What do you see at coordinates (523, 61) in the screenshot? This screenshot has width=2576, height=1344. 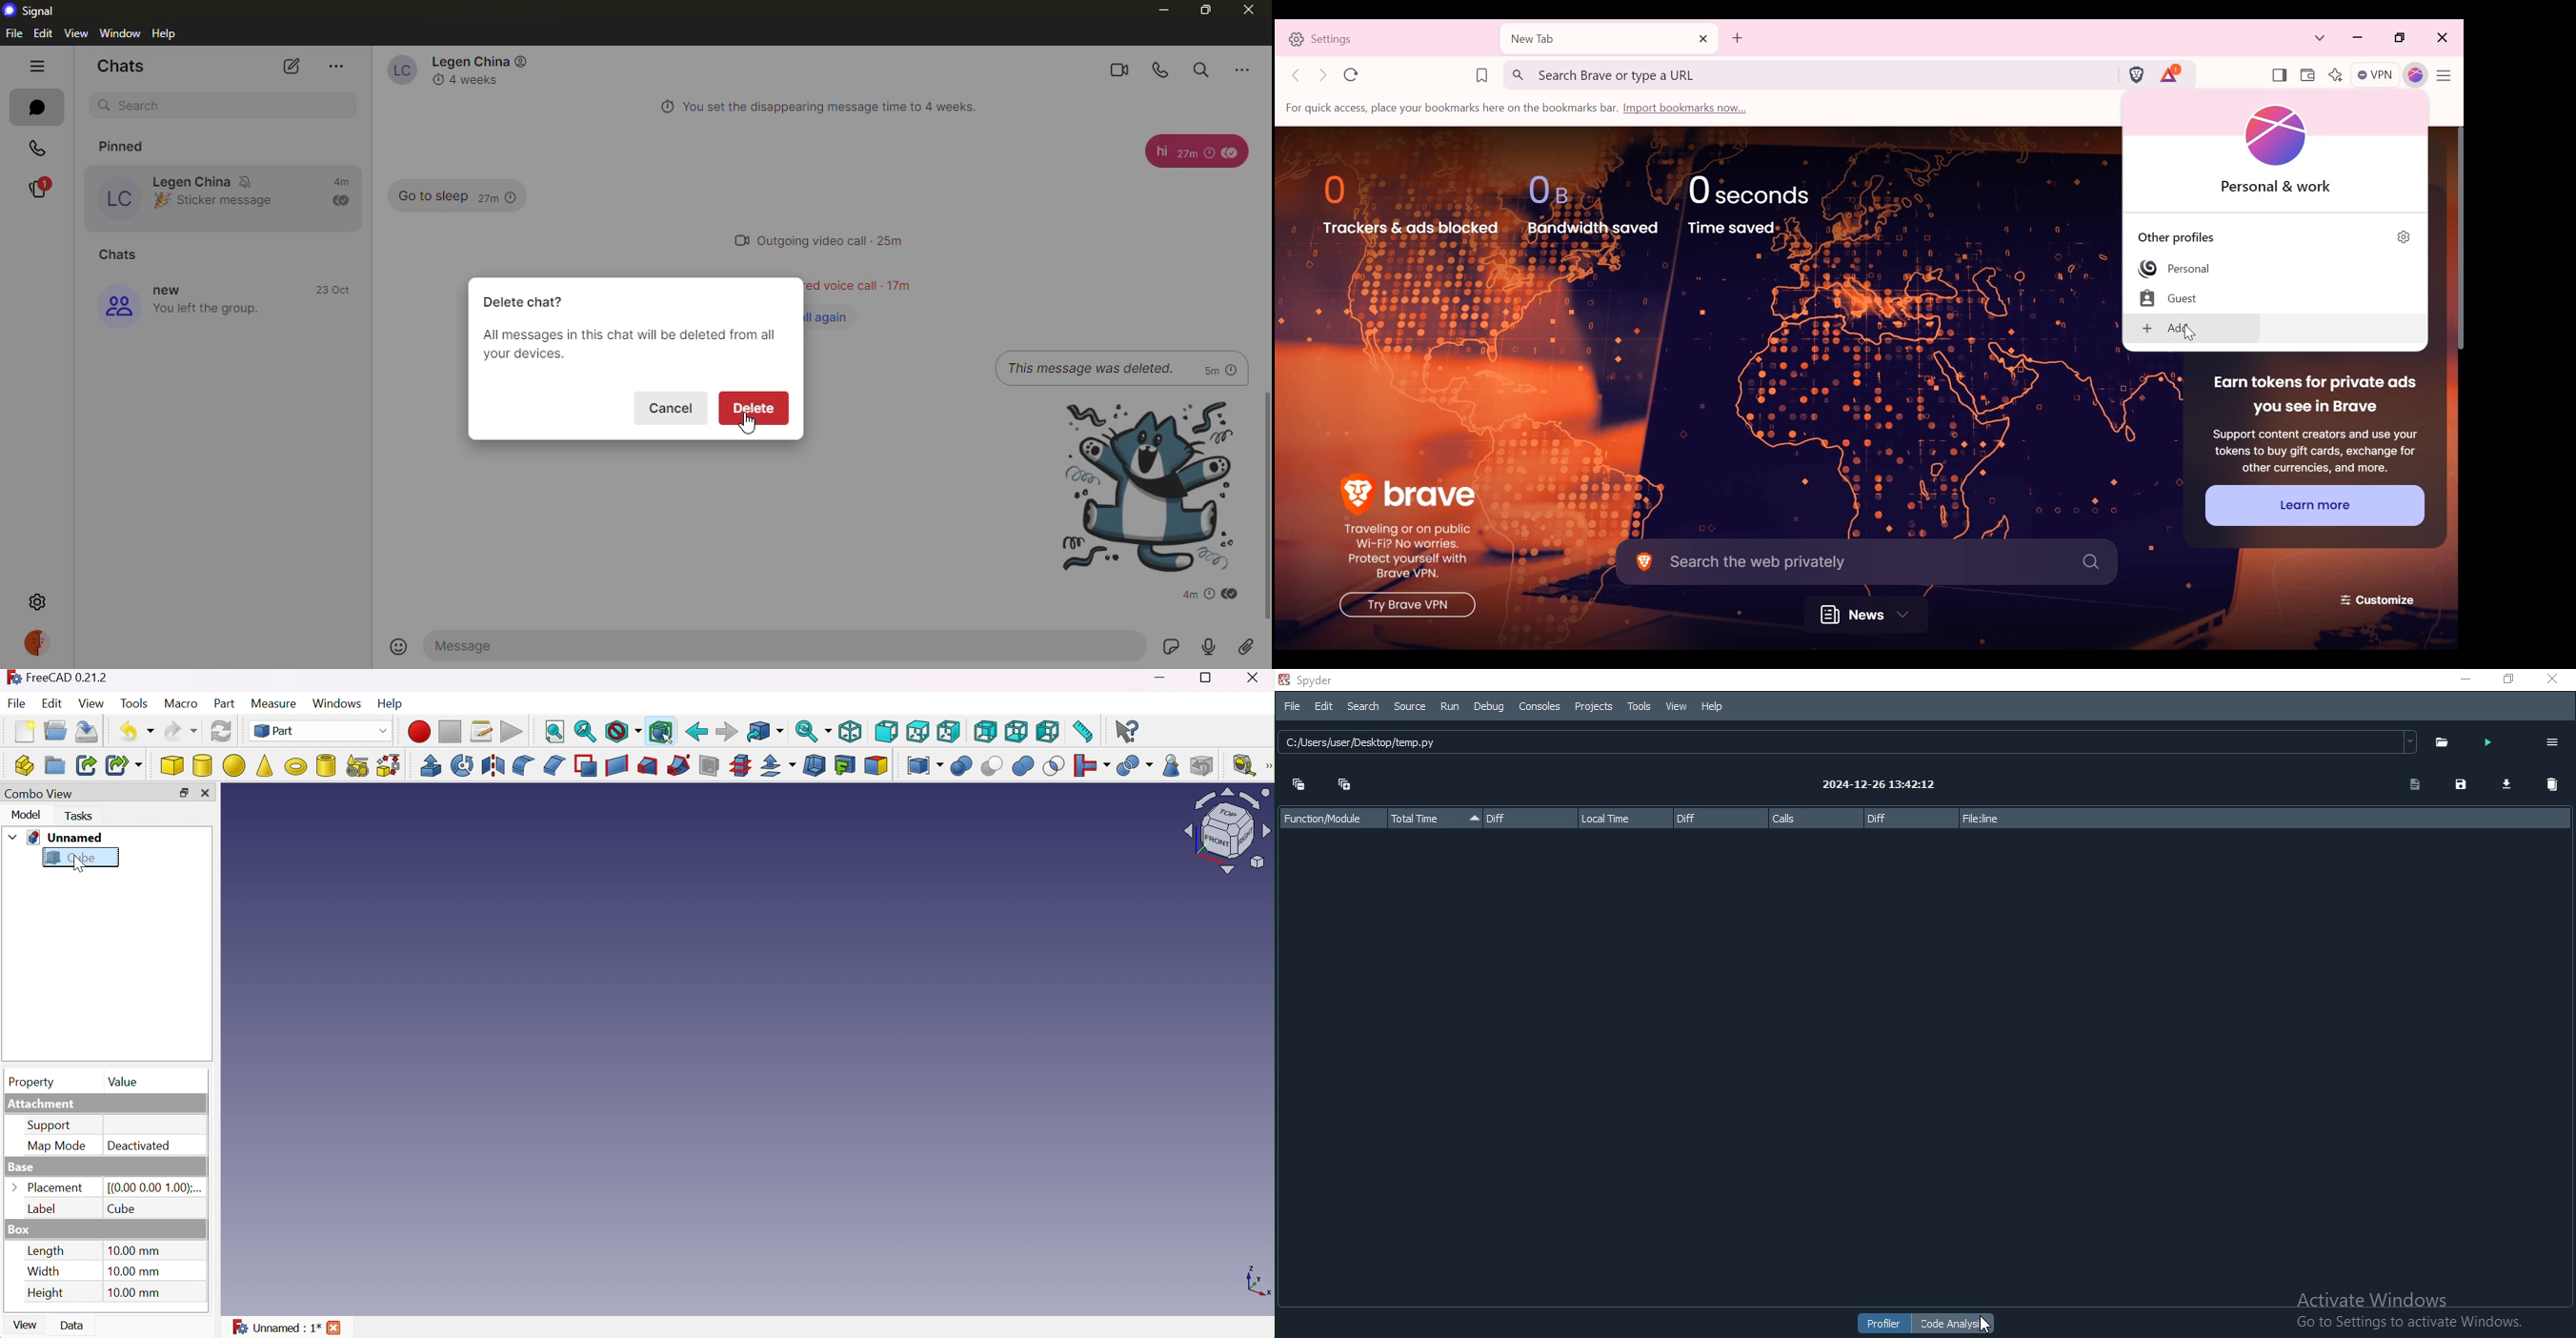 I see `logo` at bounding box center [523, 61].